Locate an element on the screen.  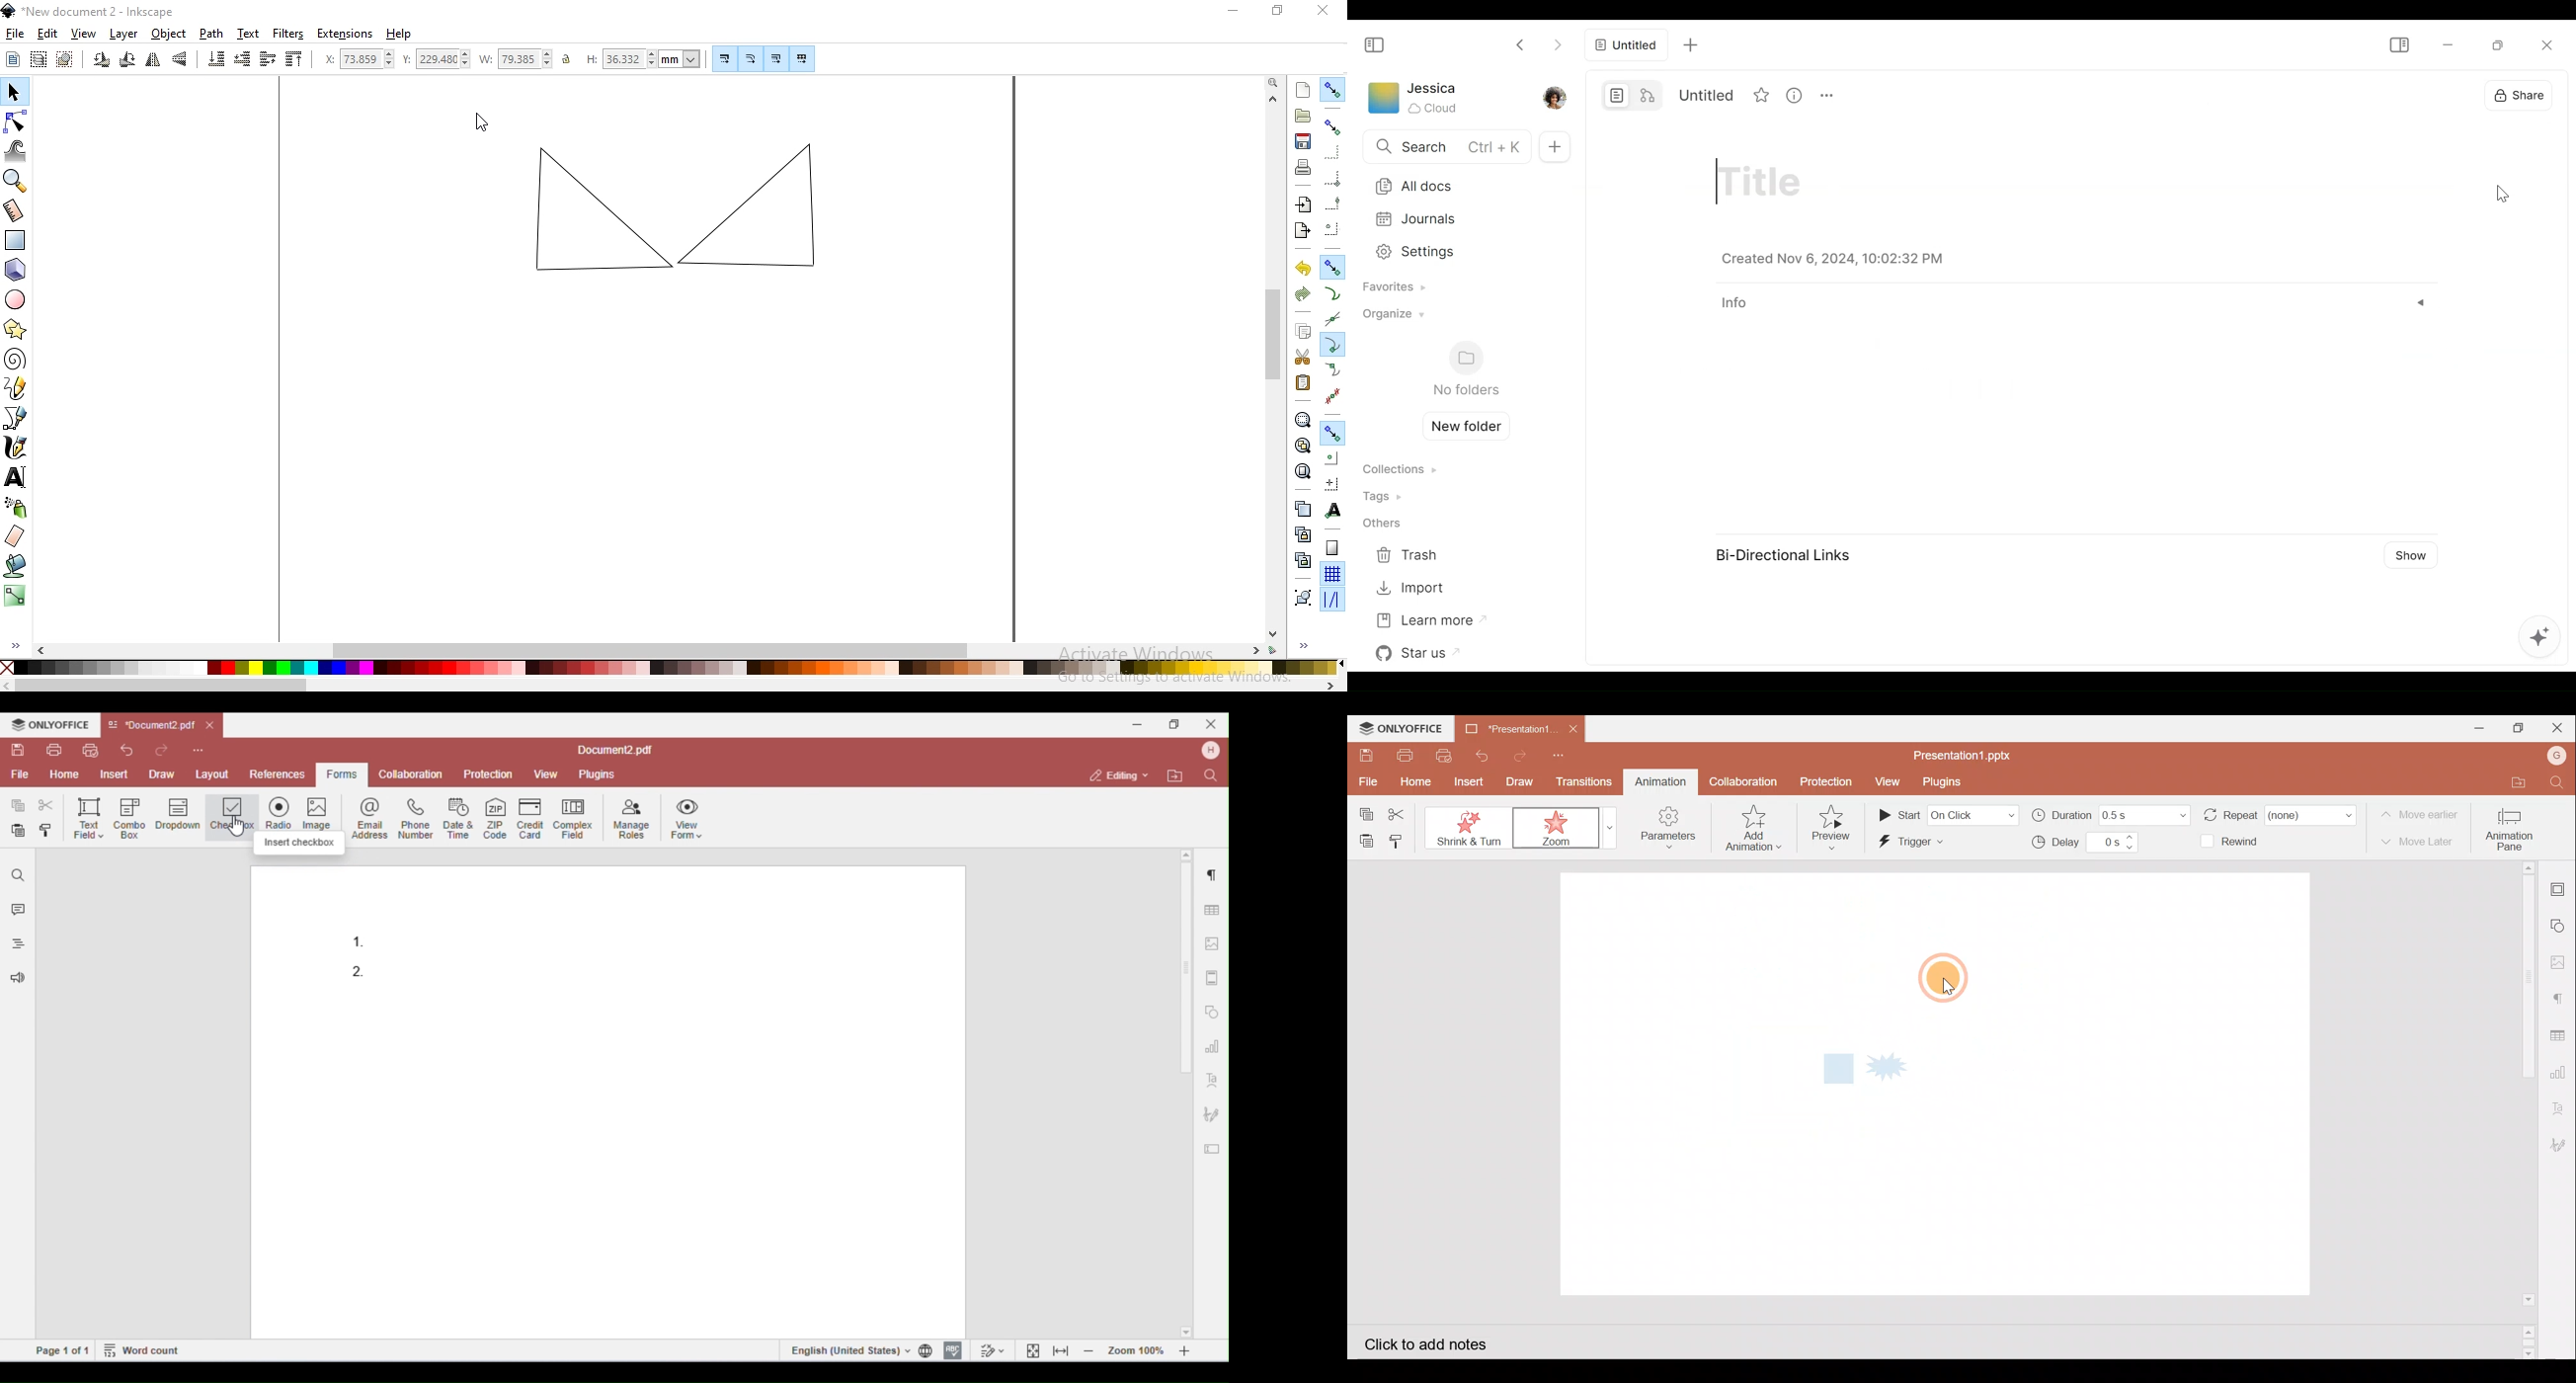
colors is located at coordinates (672, 668).